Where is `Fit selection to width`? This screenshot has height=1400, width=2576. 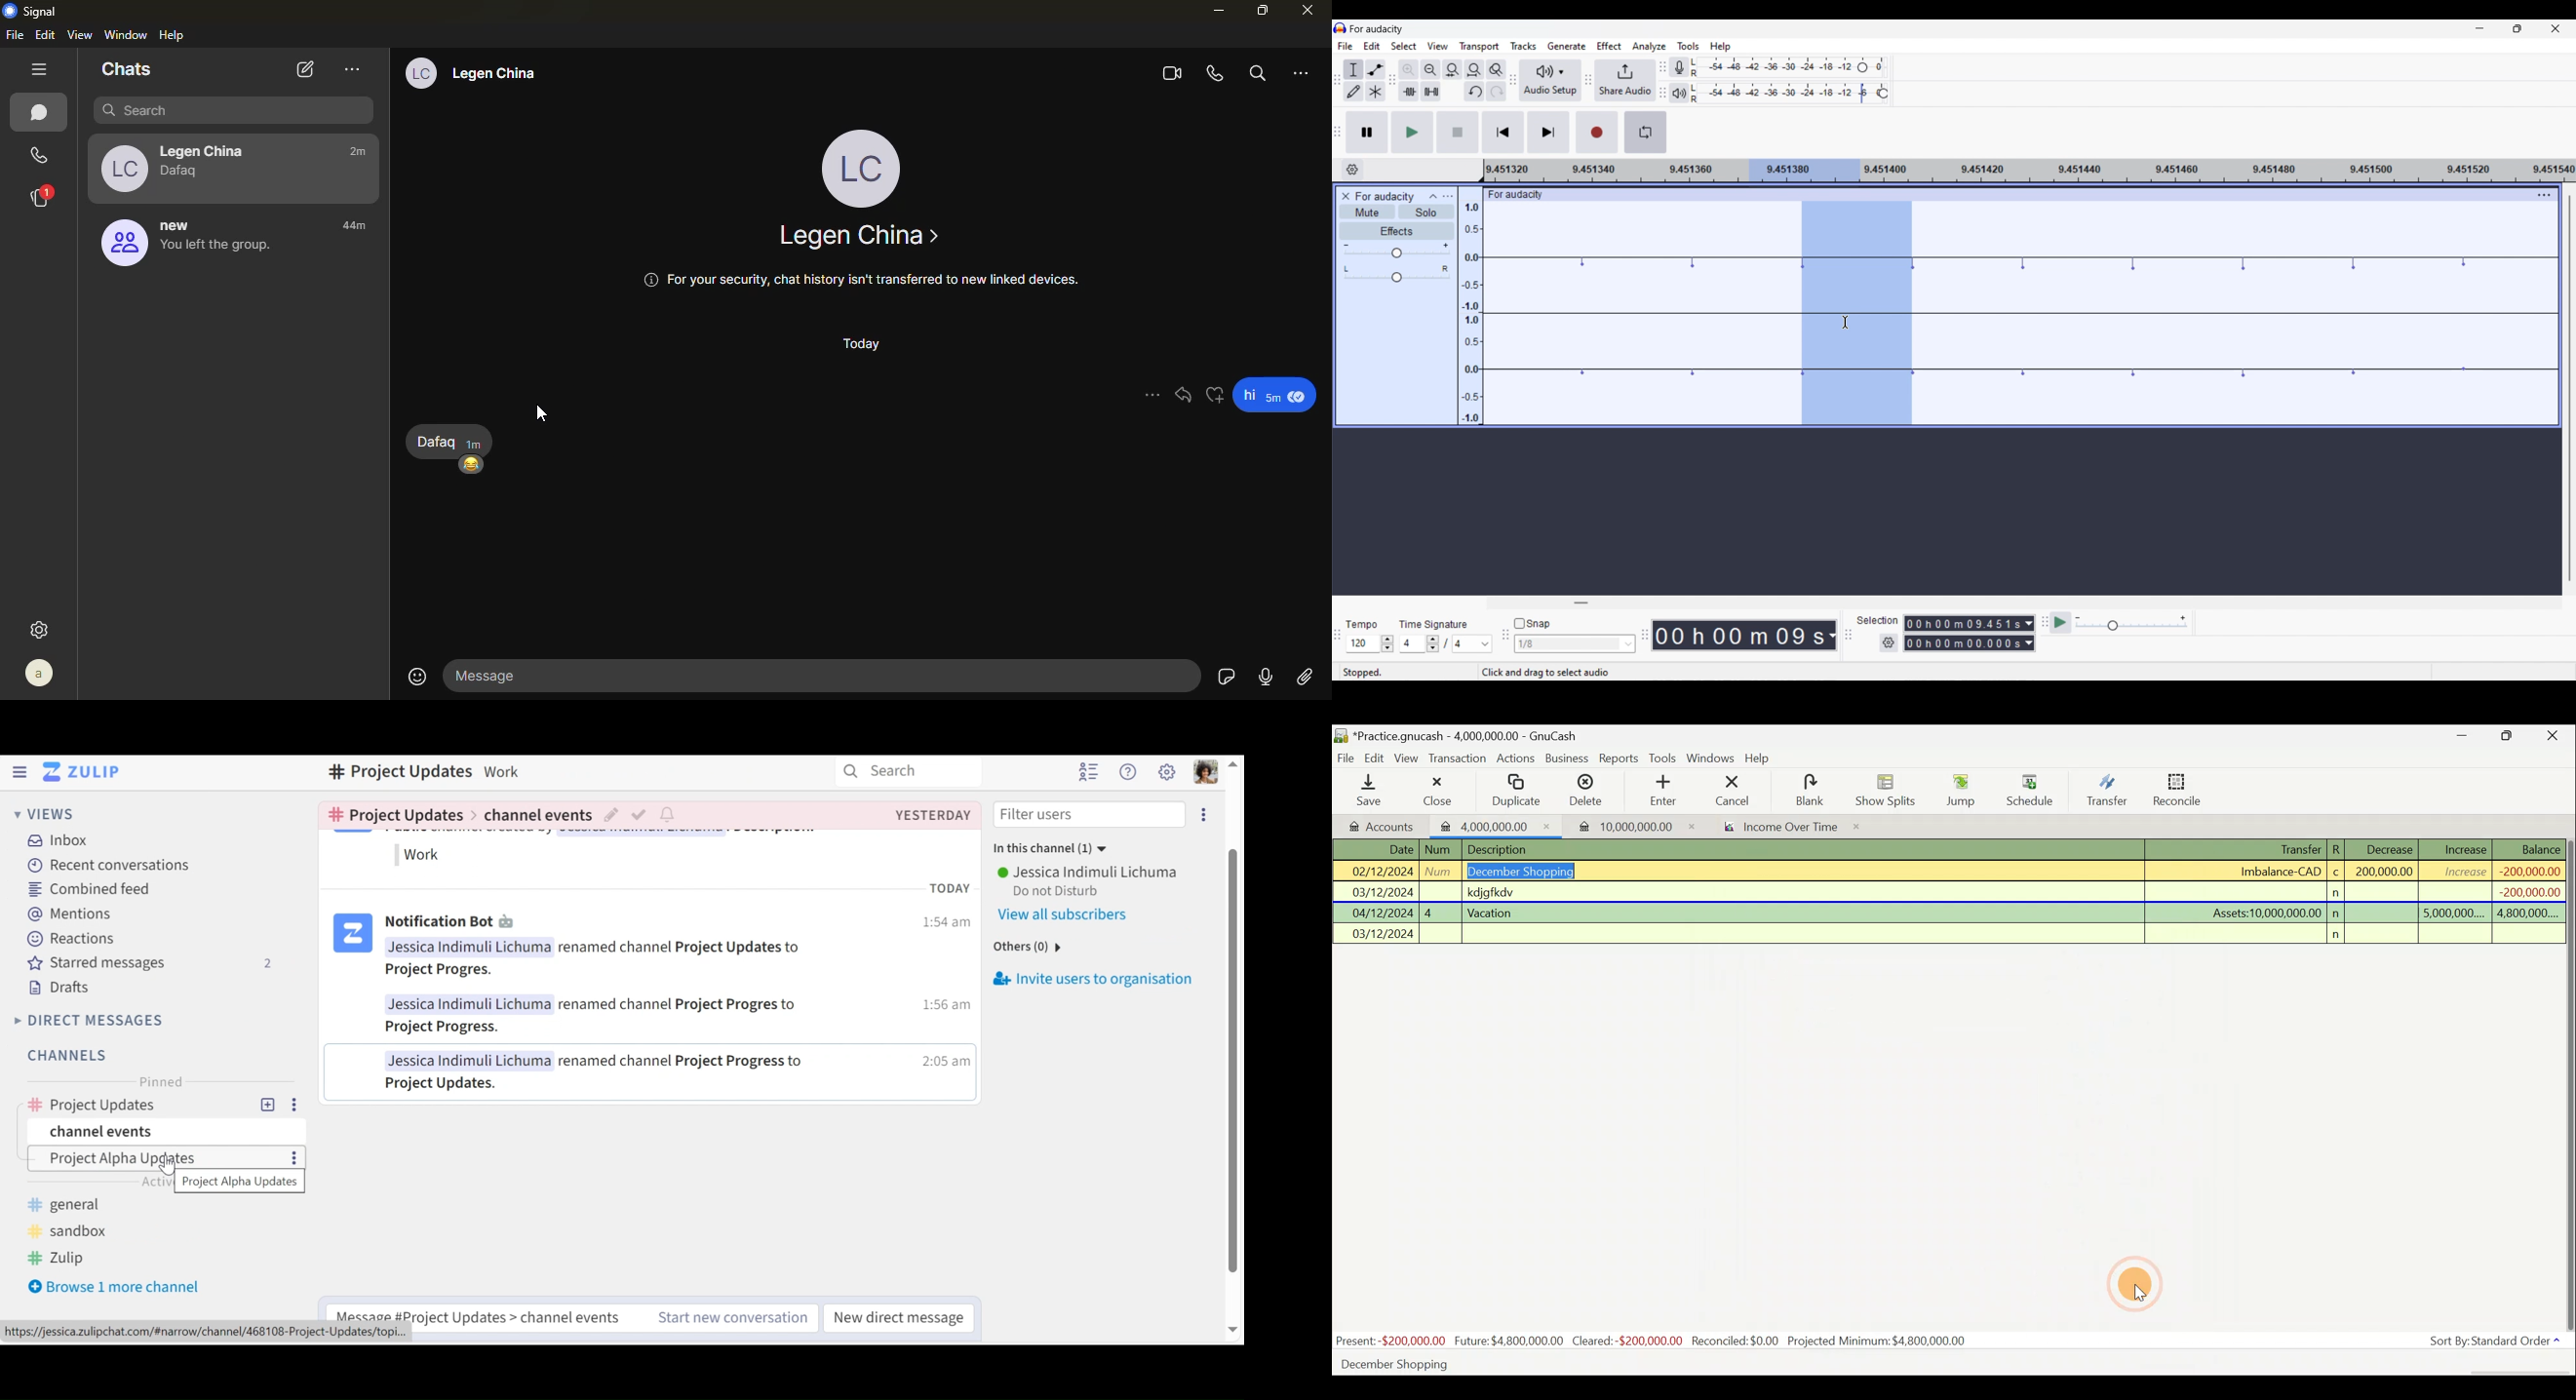 Fit selection to width is located at coordinates (1453, 69).